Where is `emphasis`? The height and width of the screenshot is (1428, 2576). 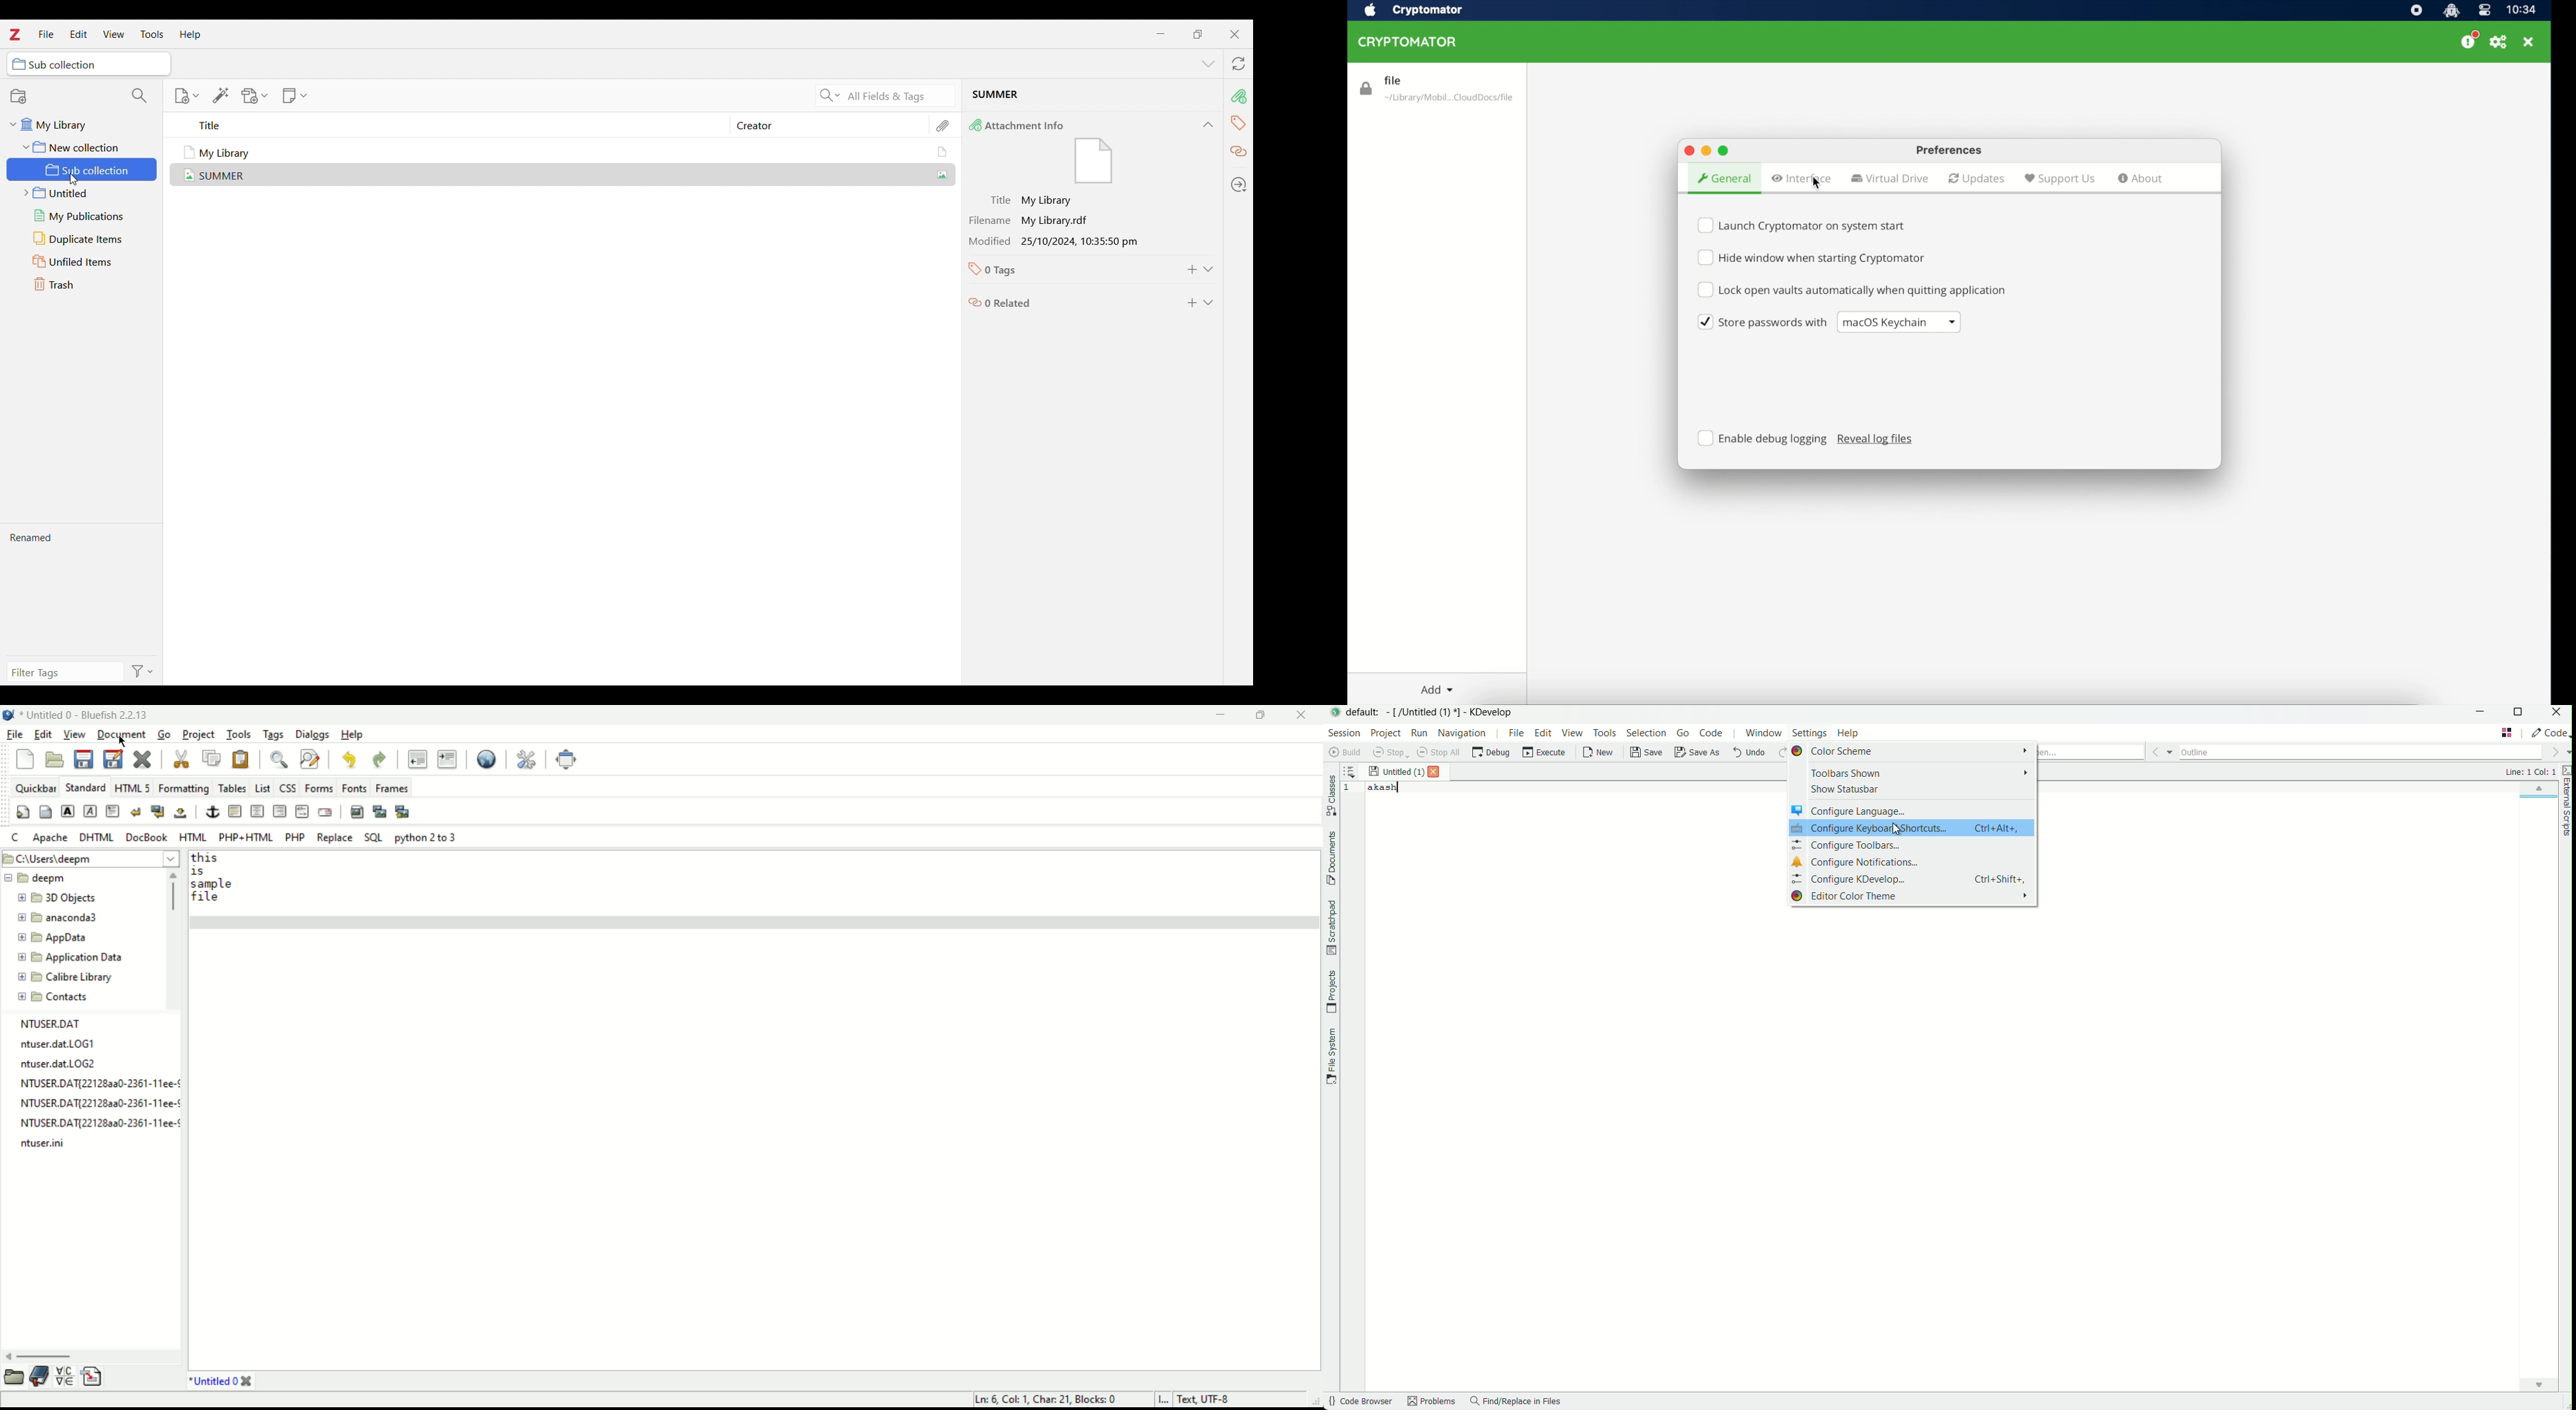 emphasis is located at coordinates (90, 811).